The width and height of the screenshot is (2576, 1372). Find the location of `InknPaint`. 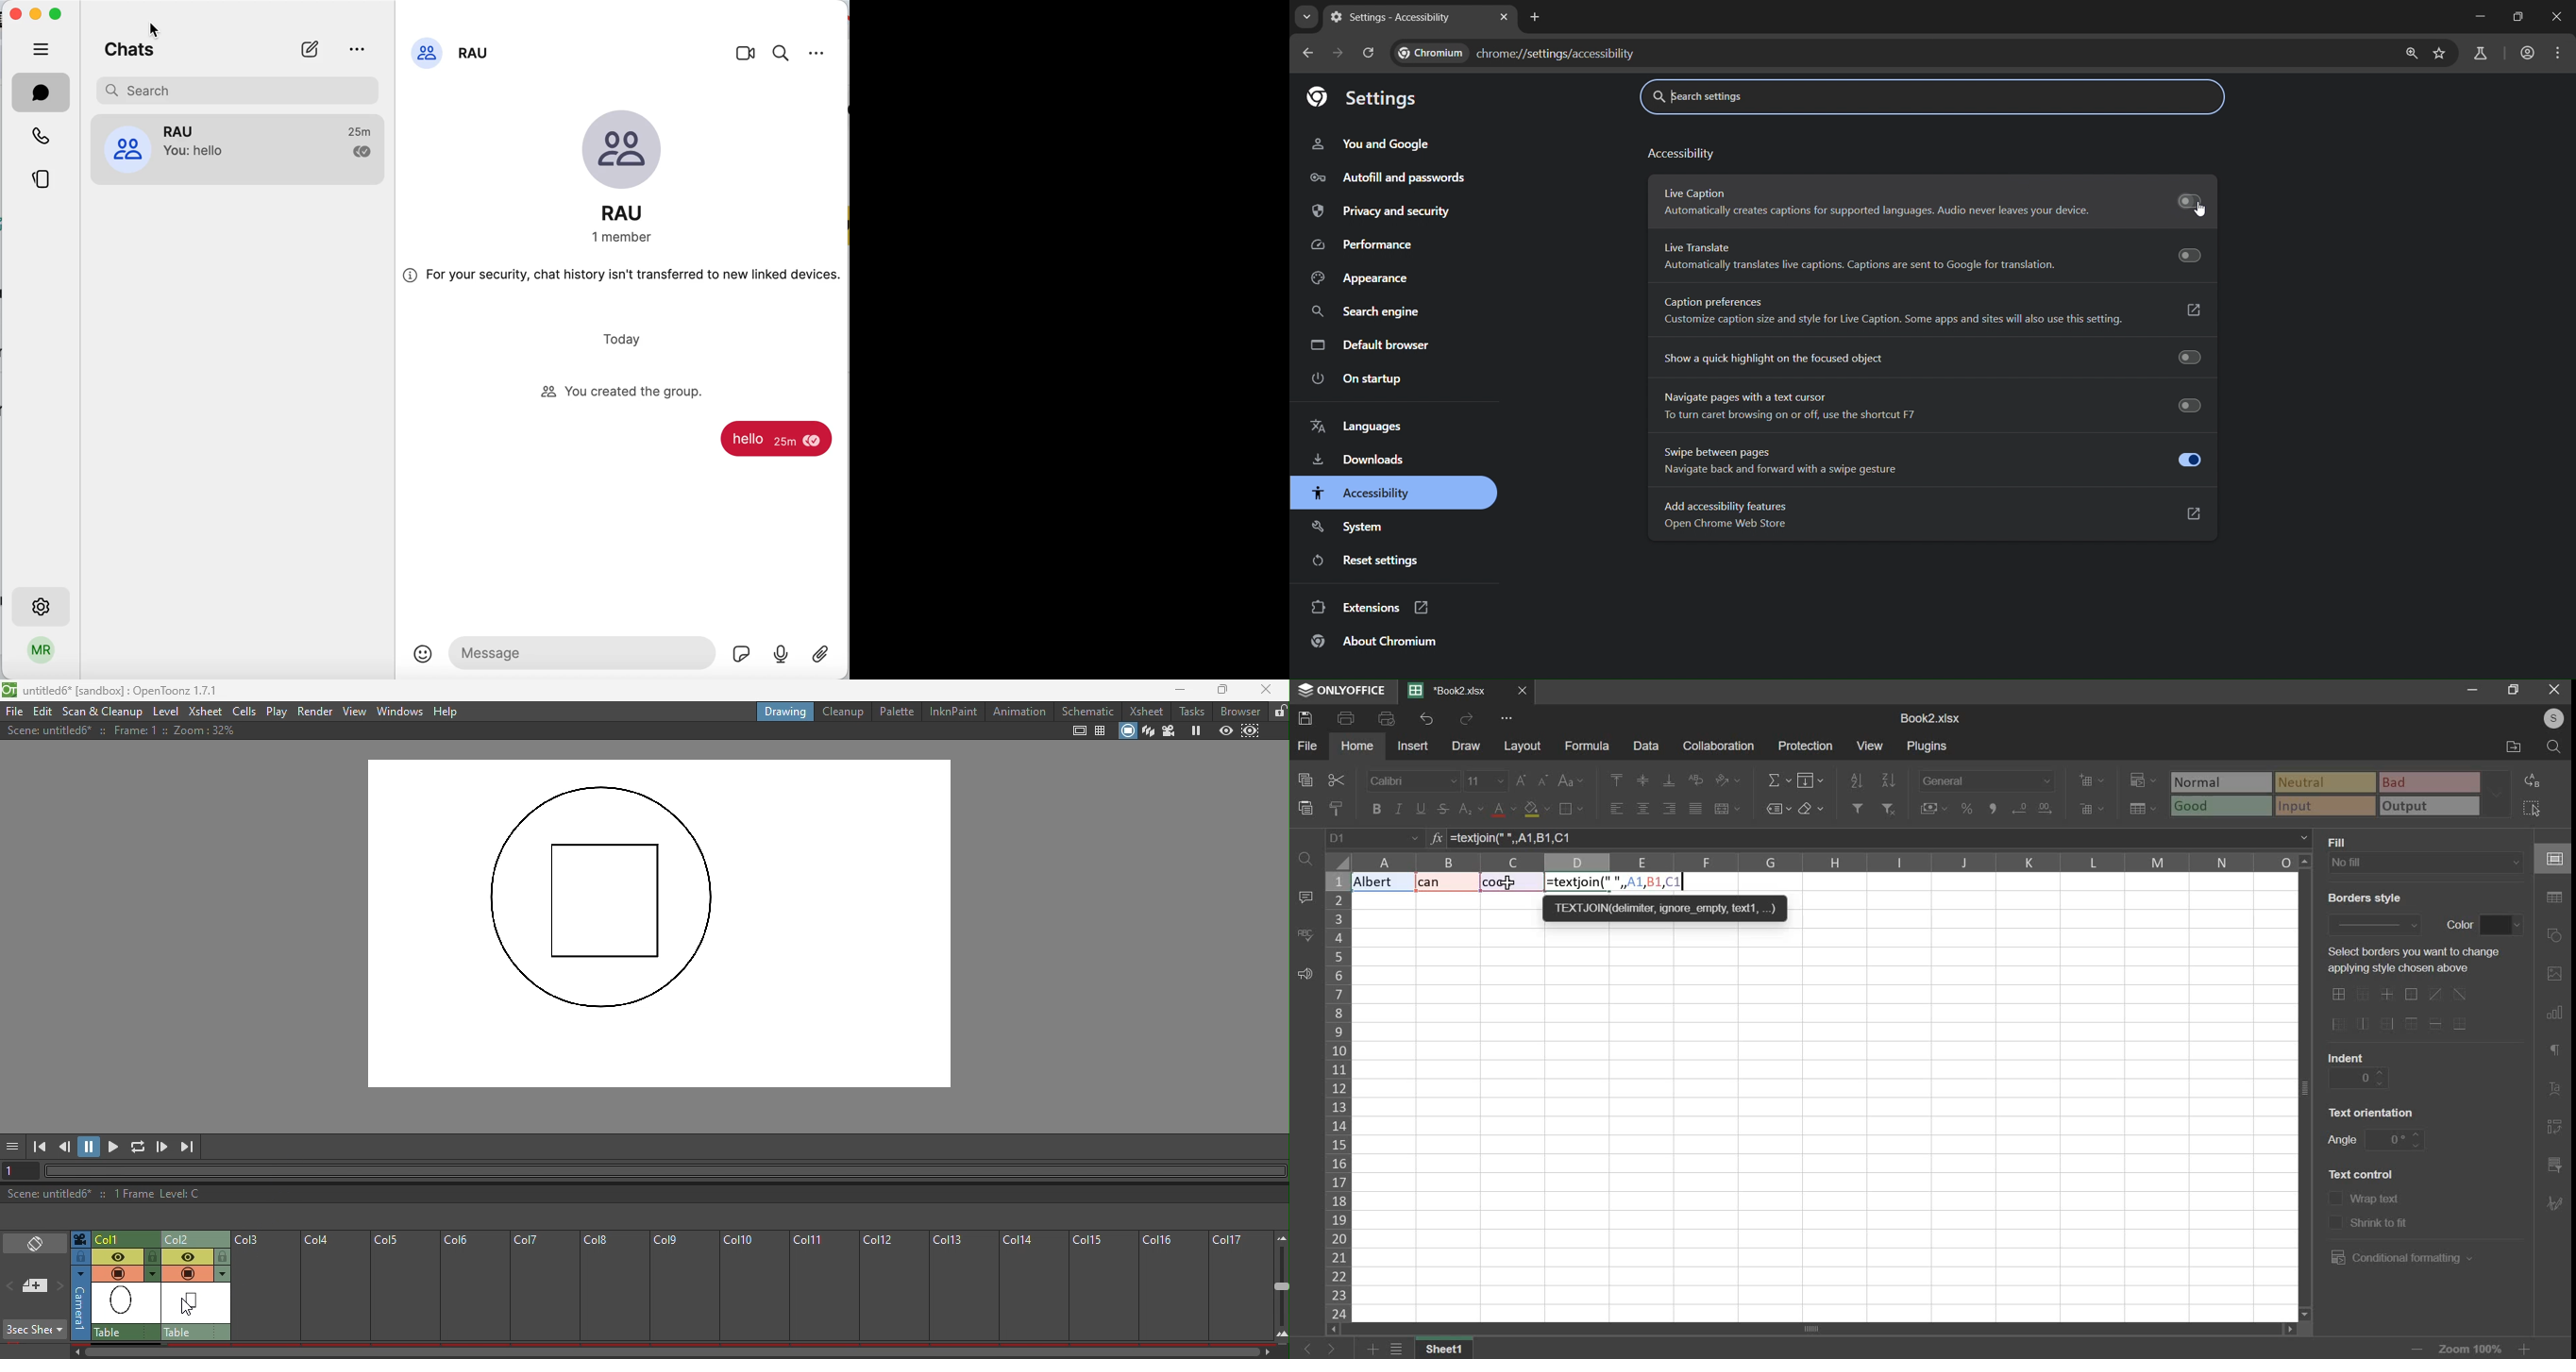

InknPaint is located at coordinates (953, 713).